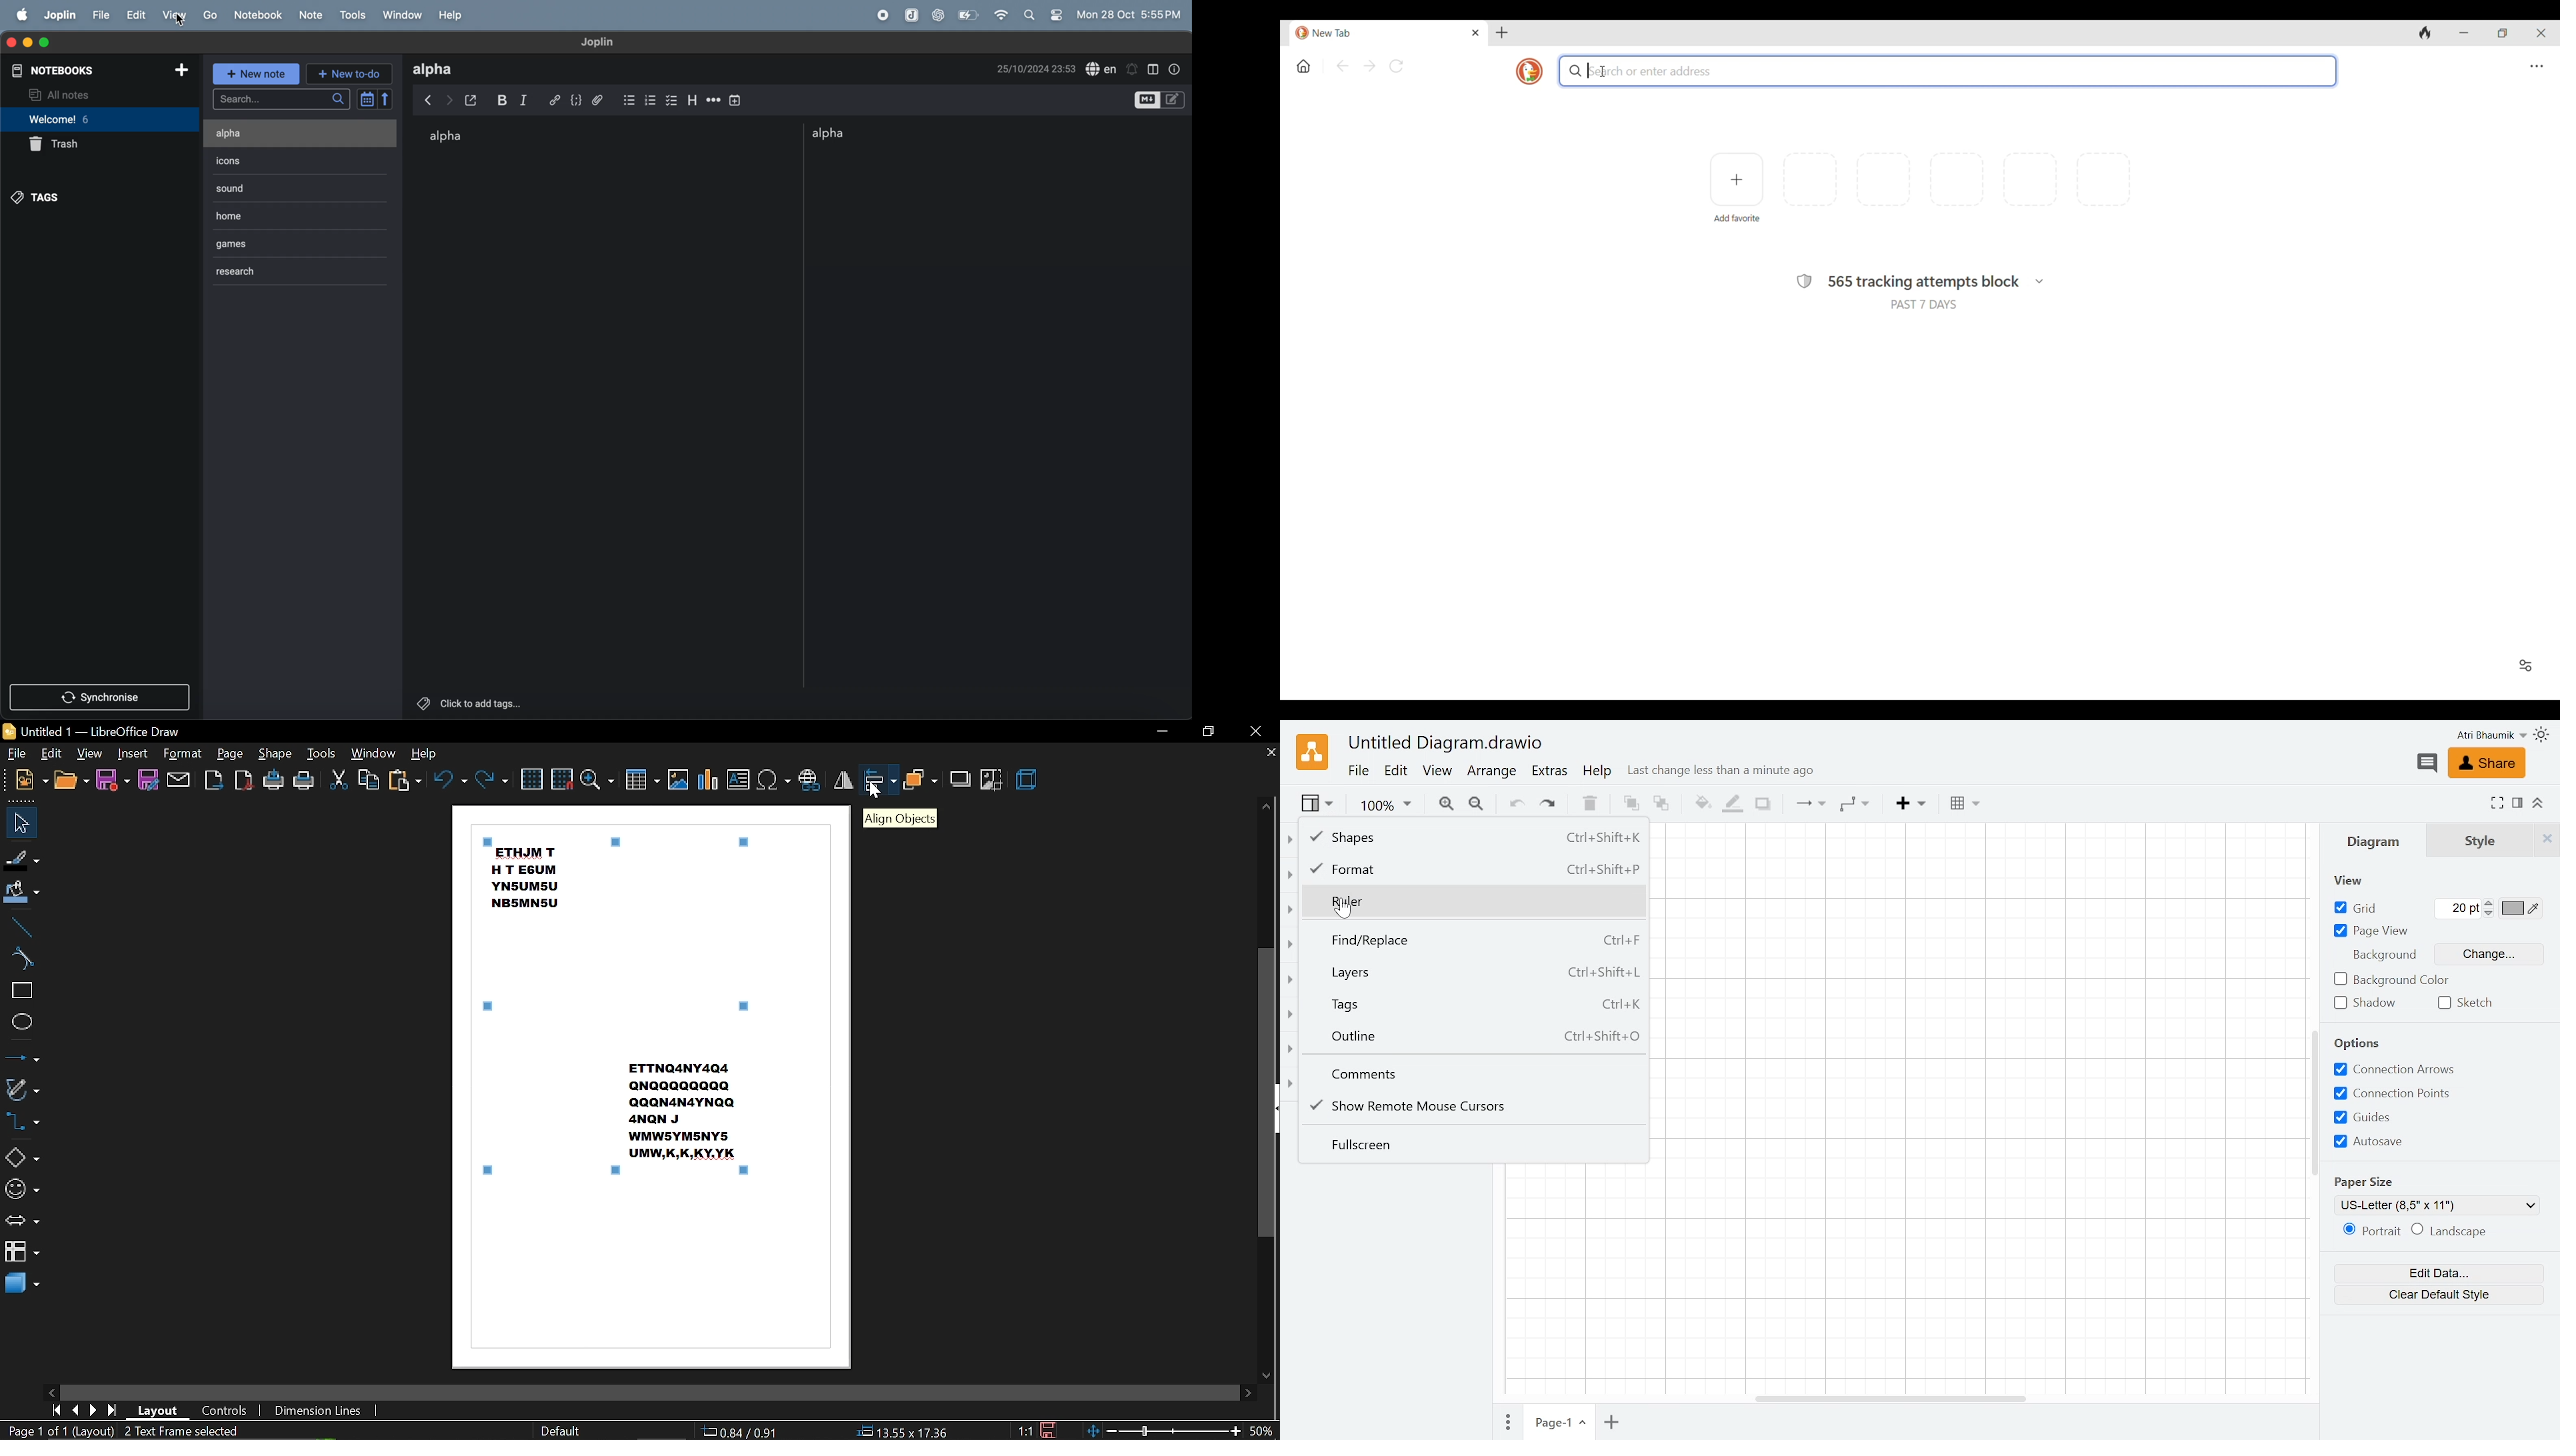  What do you see at coordinates (1370, 66) in the screenshot?
I see `Go forward` at bounding box center [1370, 66].